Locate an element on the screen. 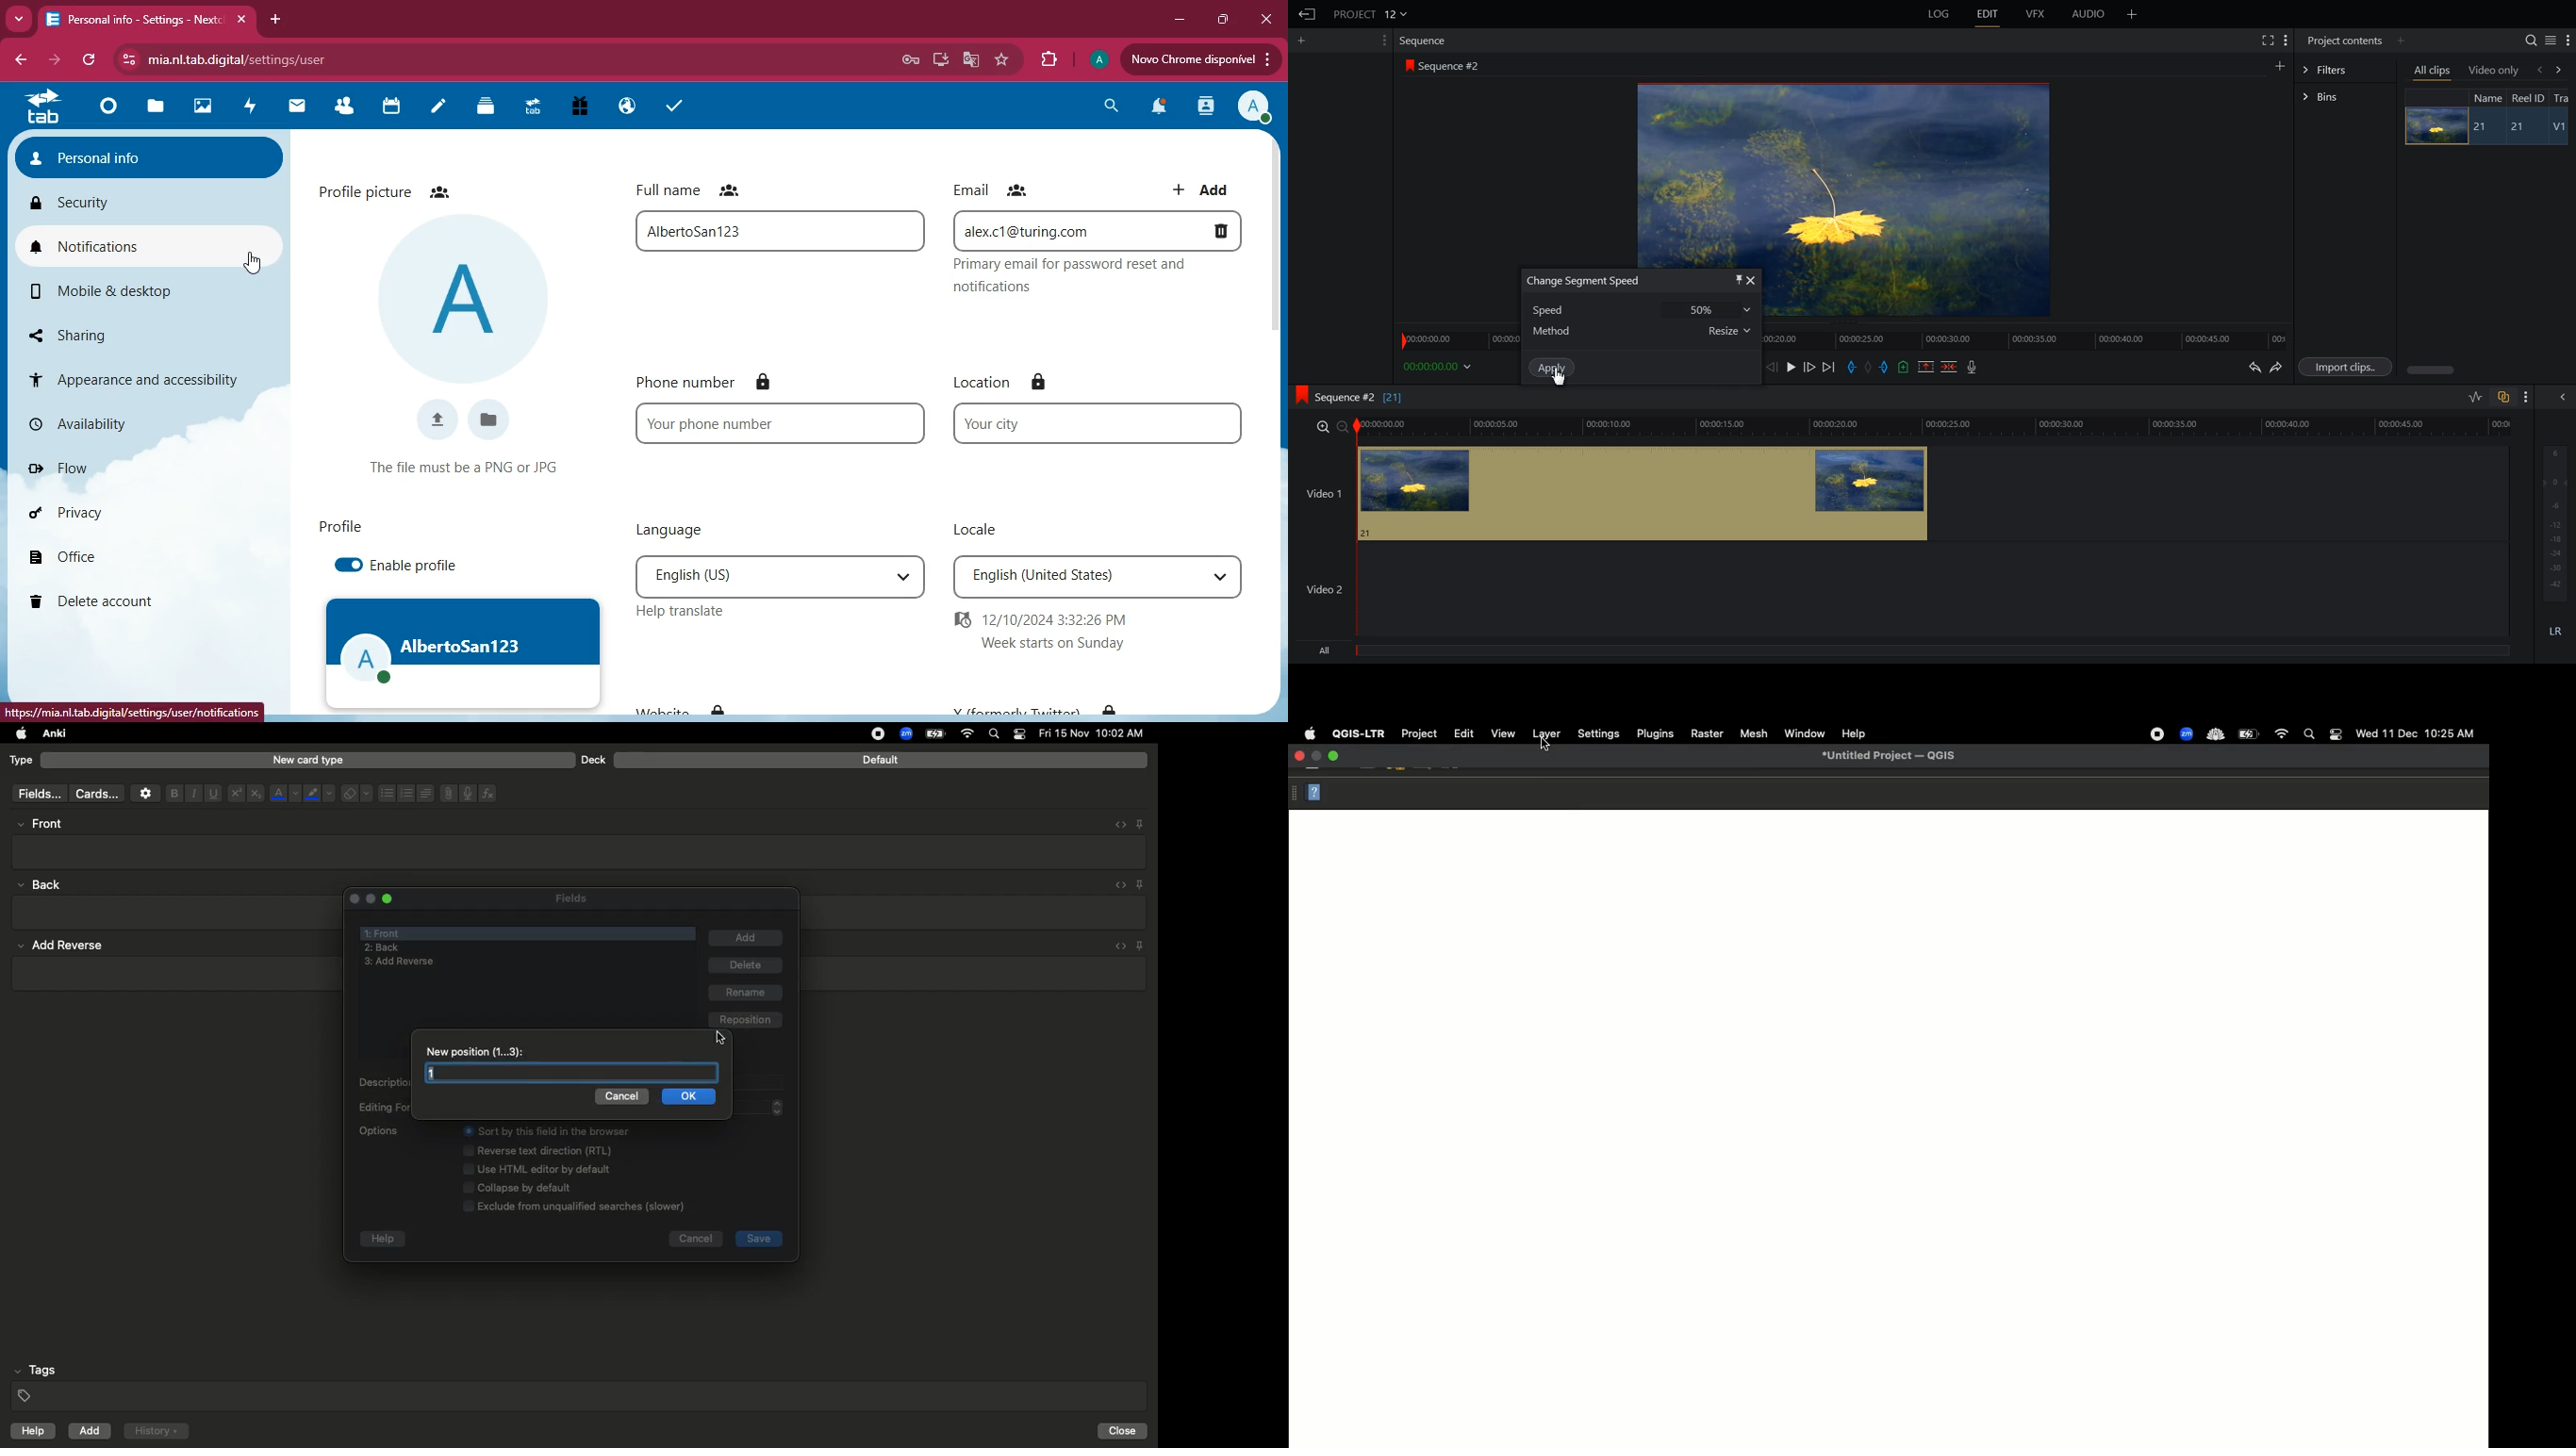 Image resolution: width=2576 pixels, height=1456 pixels. File is located at coordinates (446, 793).